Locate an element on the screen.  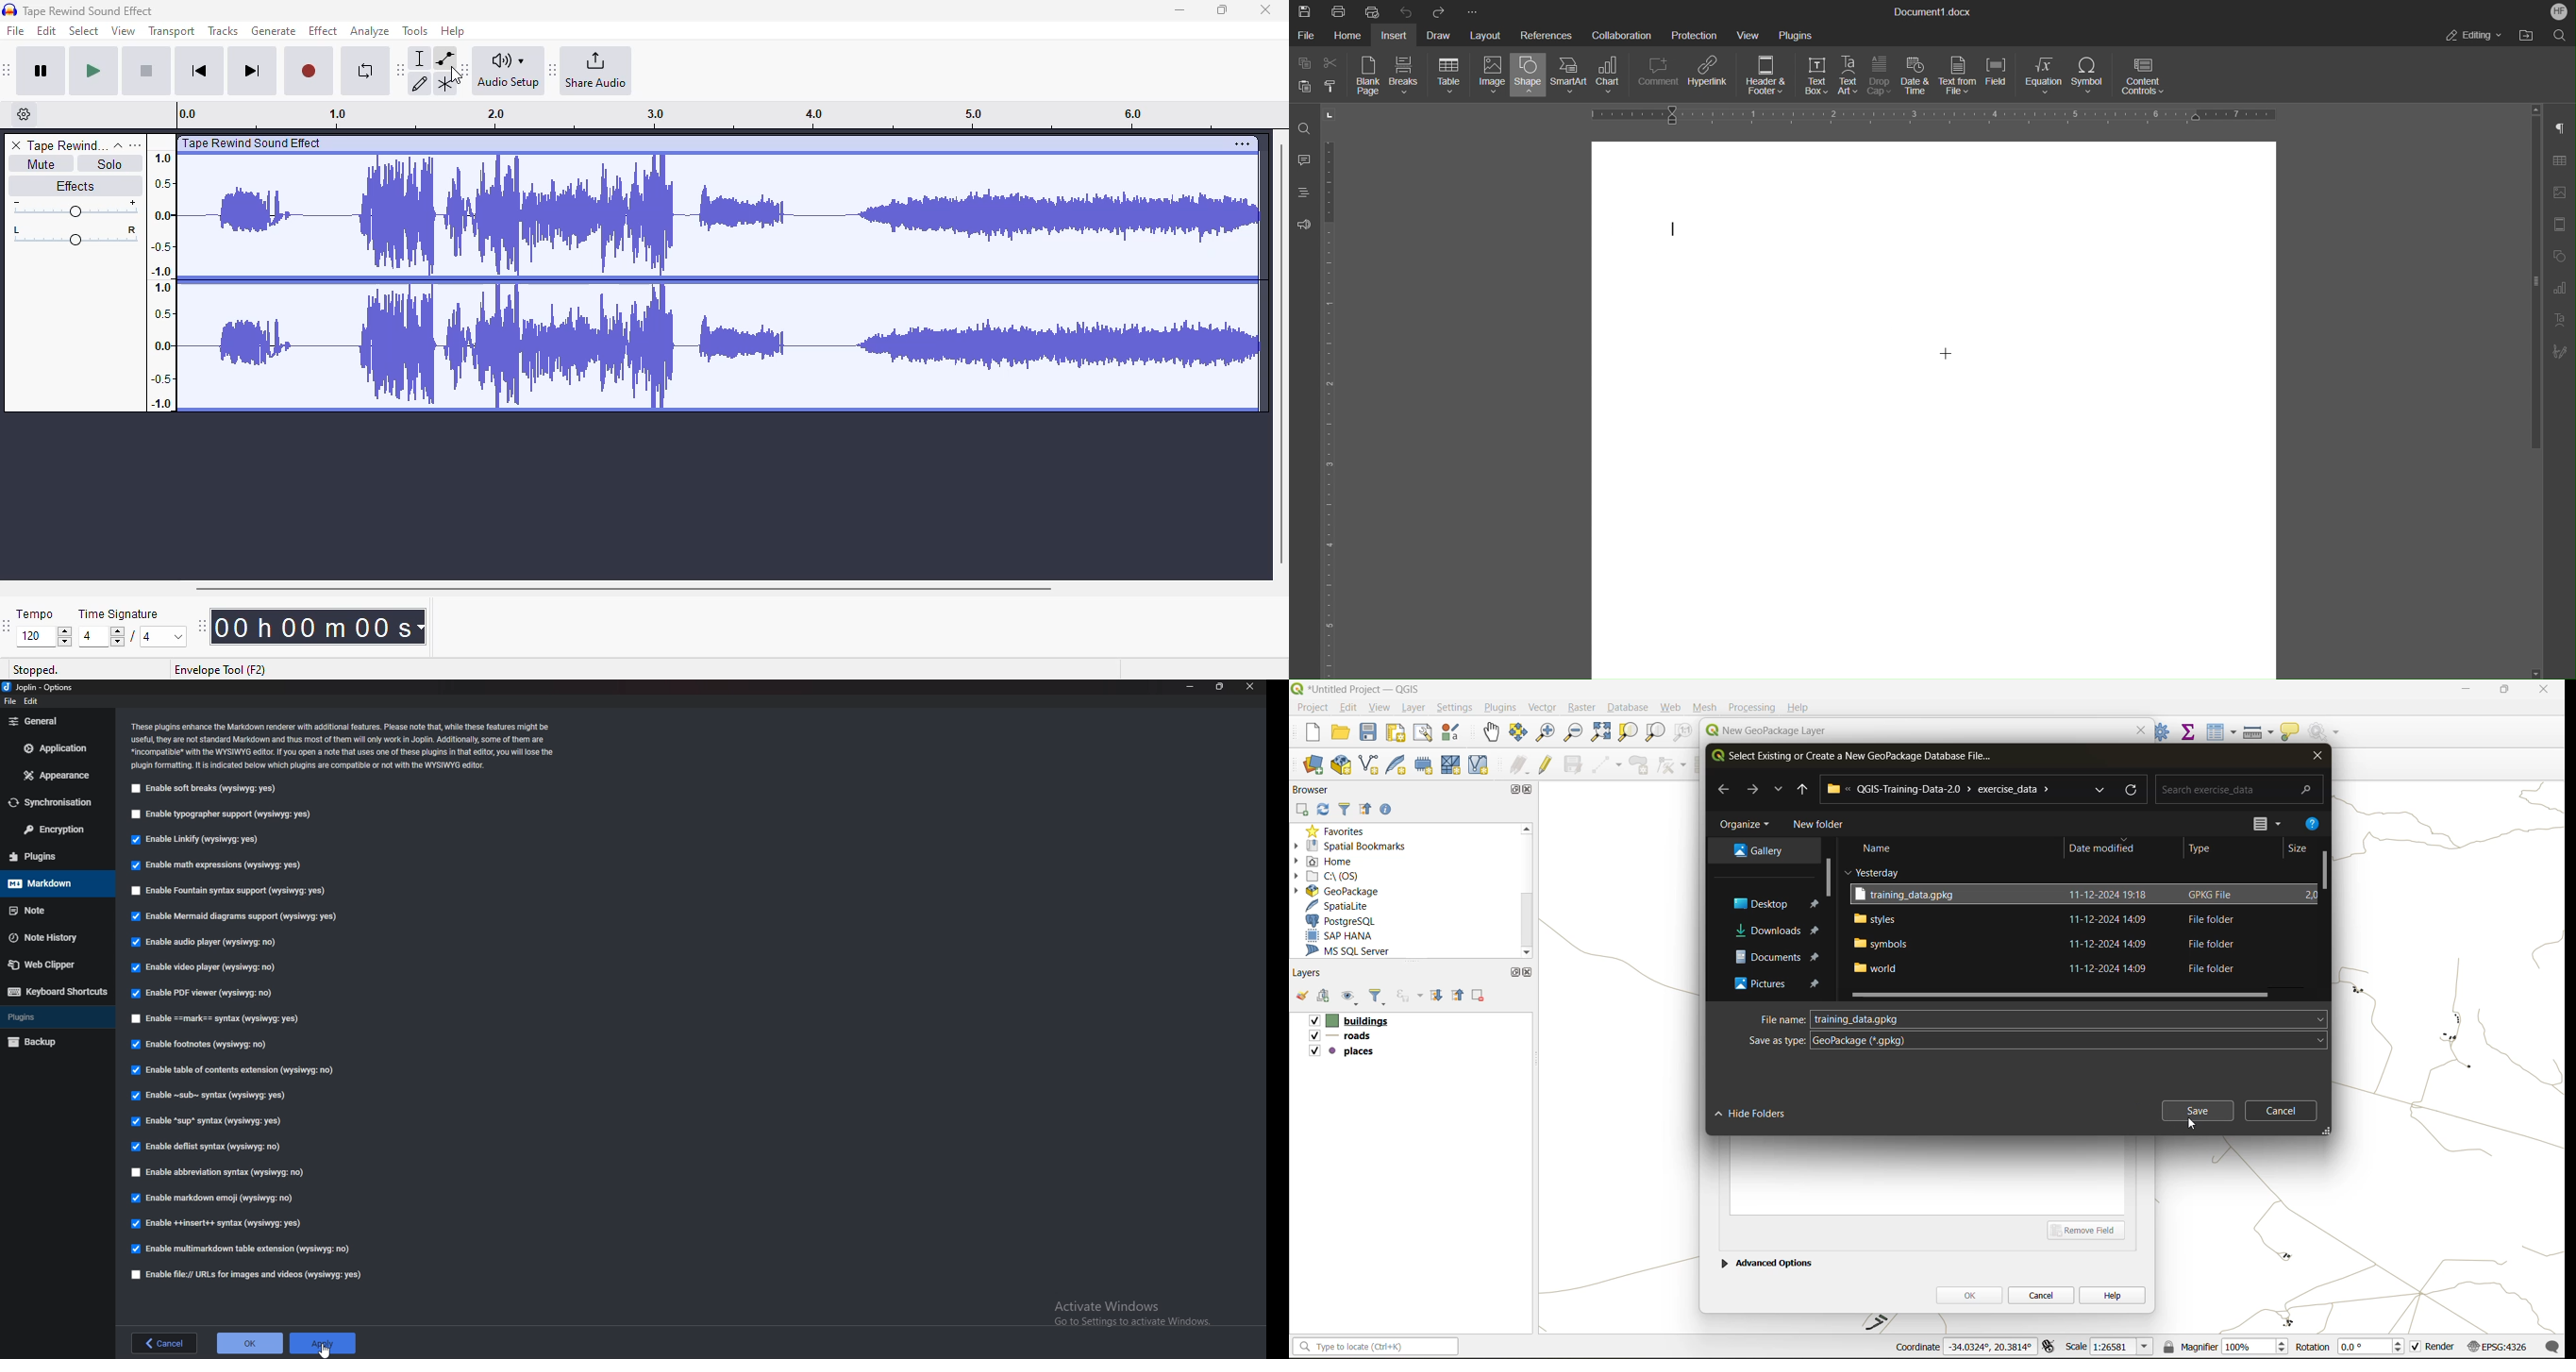
Breaks is located at coordinates (1406, 77).